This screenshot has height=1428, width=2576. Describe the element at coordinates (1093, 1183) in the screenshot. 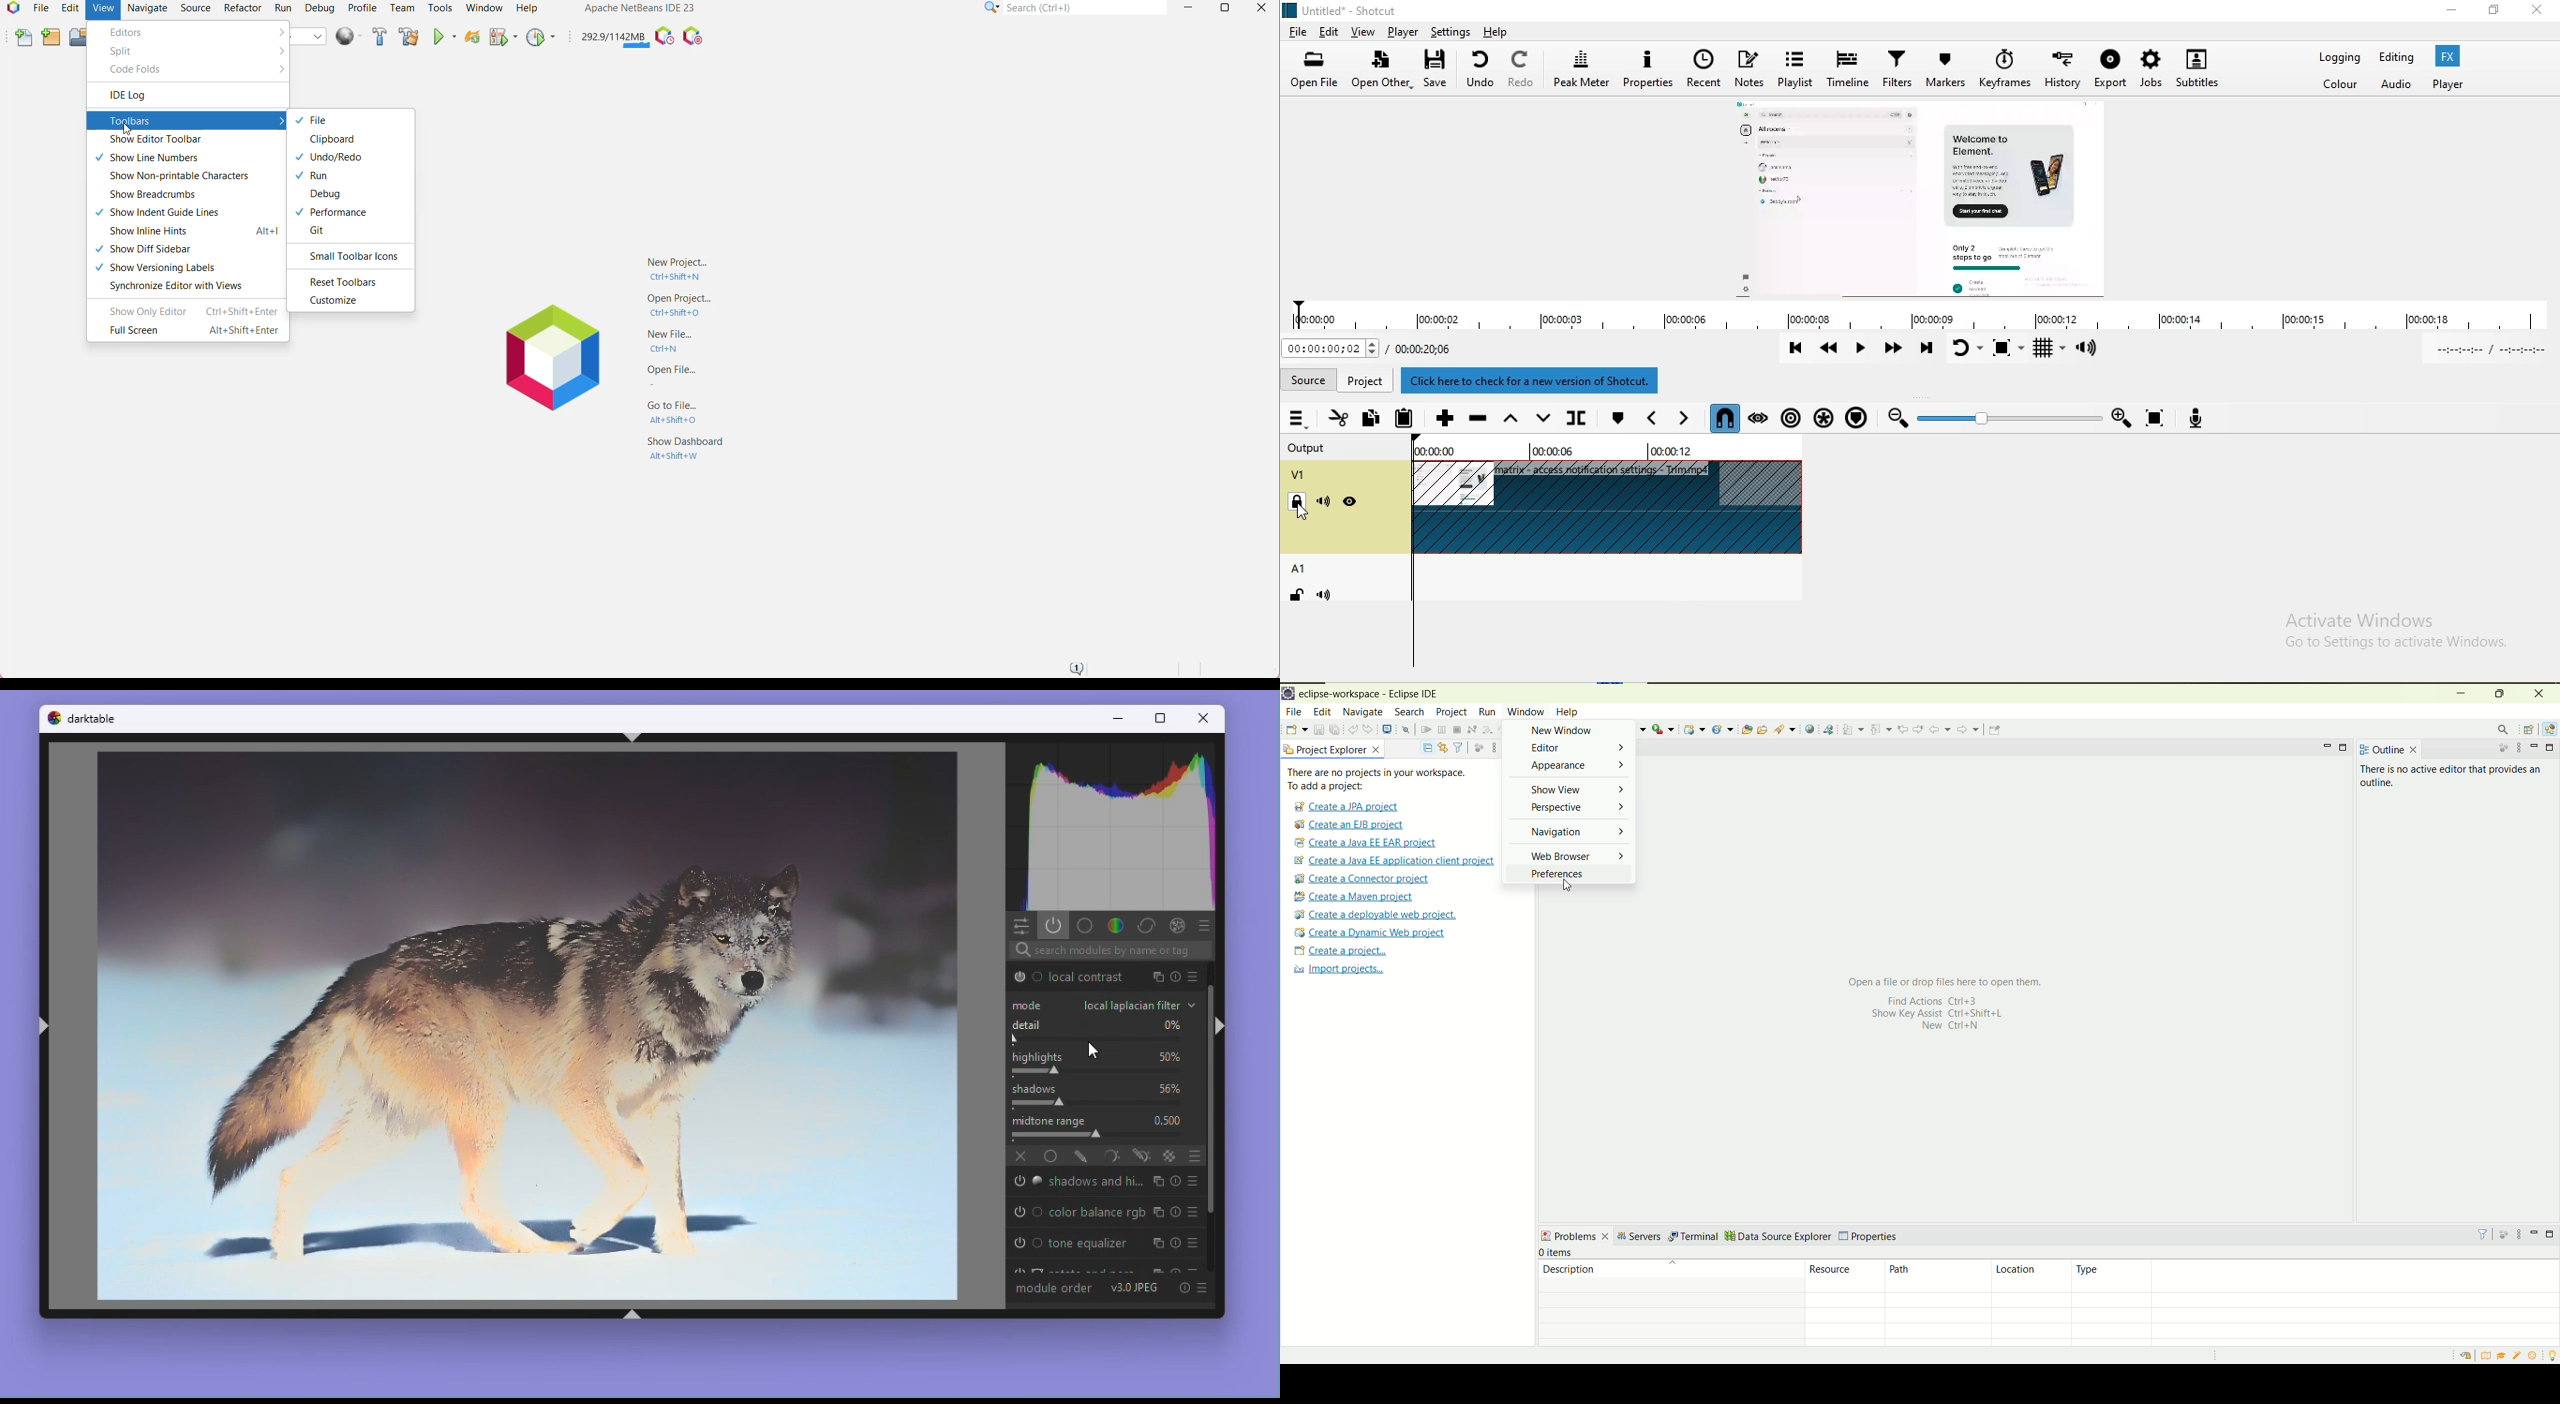

I see `shadows and highlights` at that location.